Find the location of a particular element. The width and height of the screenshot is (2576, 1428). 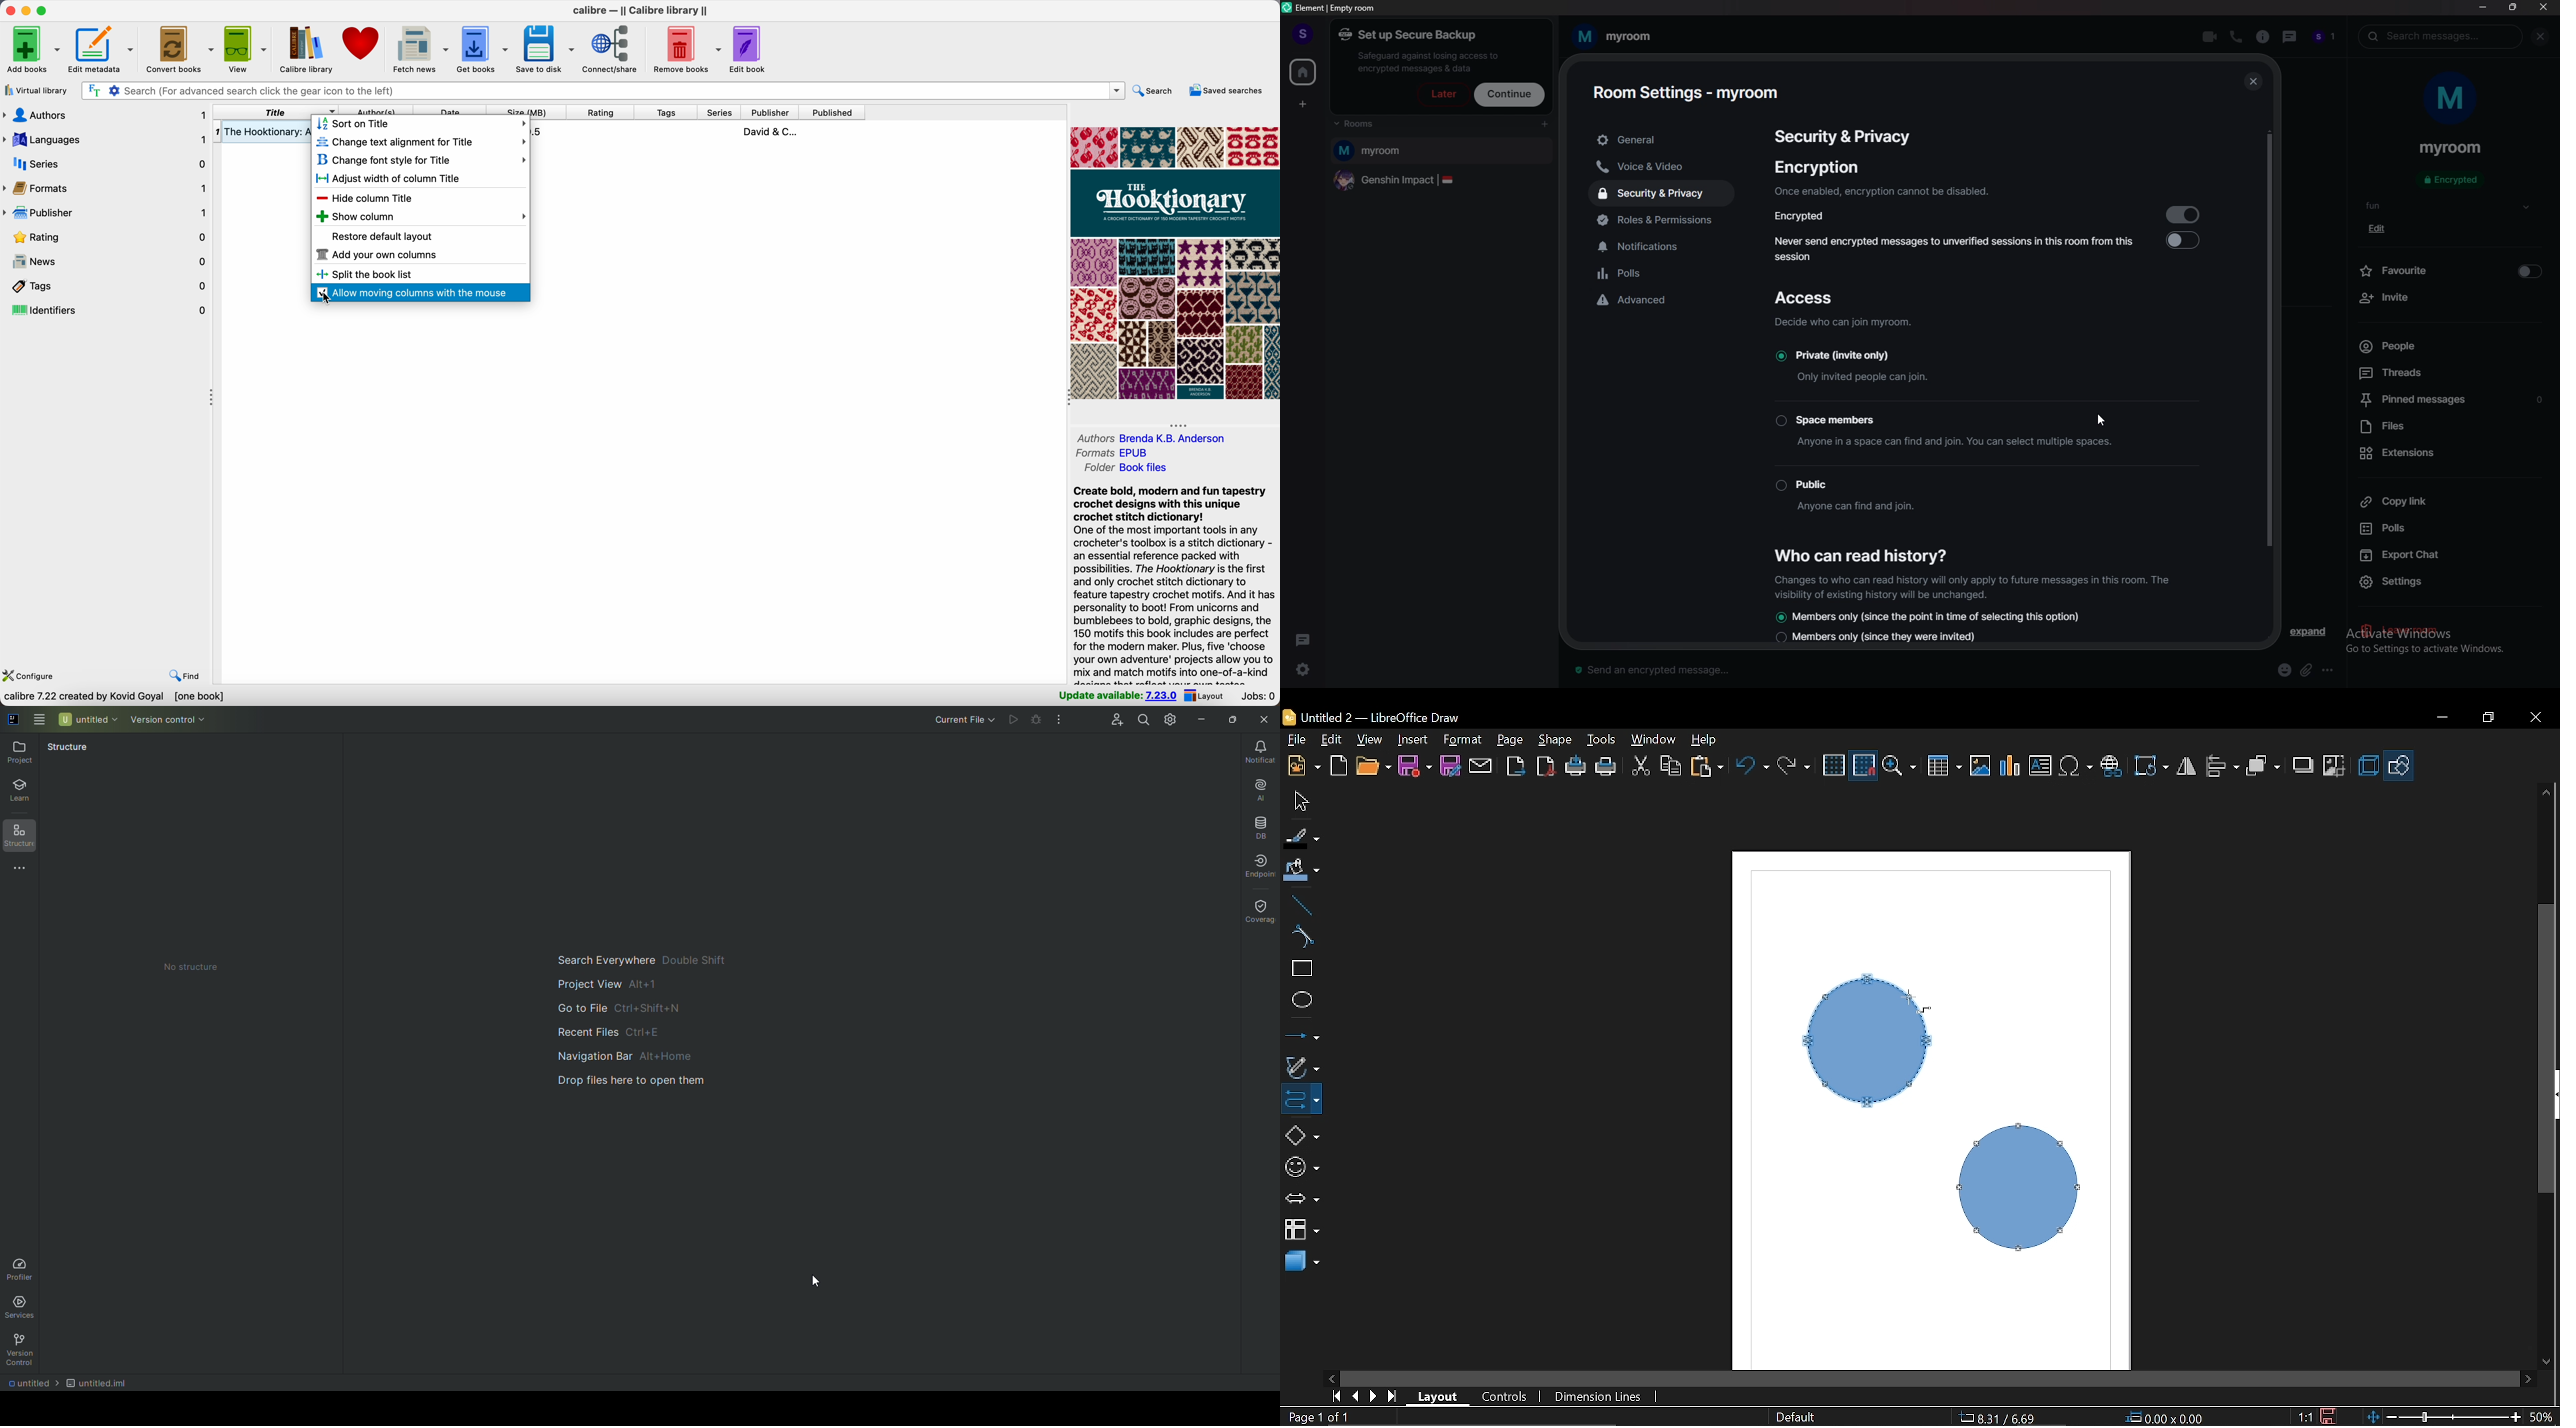

COpy is located at coordinates (1670, 767).